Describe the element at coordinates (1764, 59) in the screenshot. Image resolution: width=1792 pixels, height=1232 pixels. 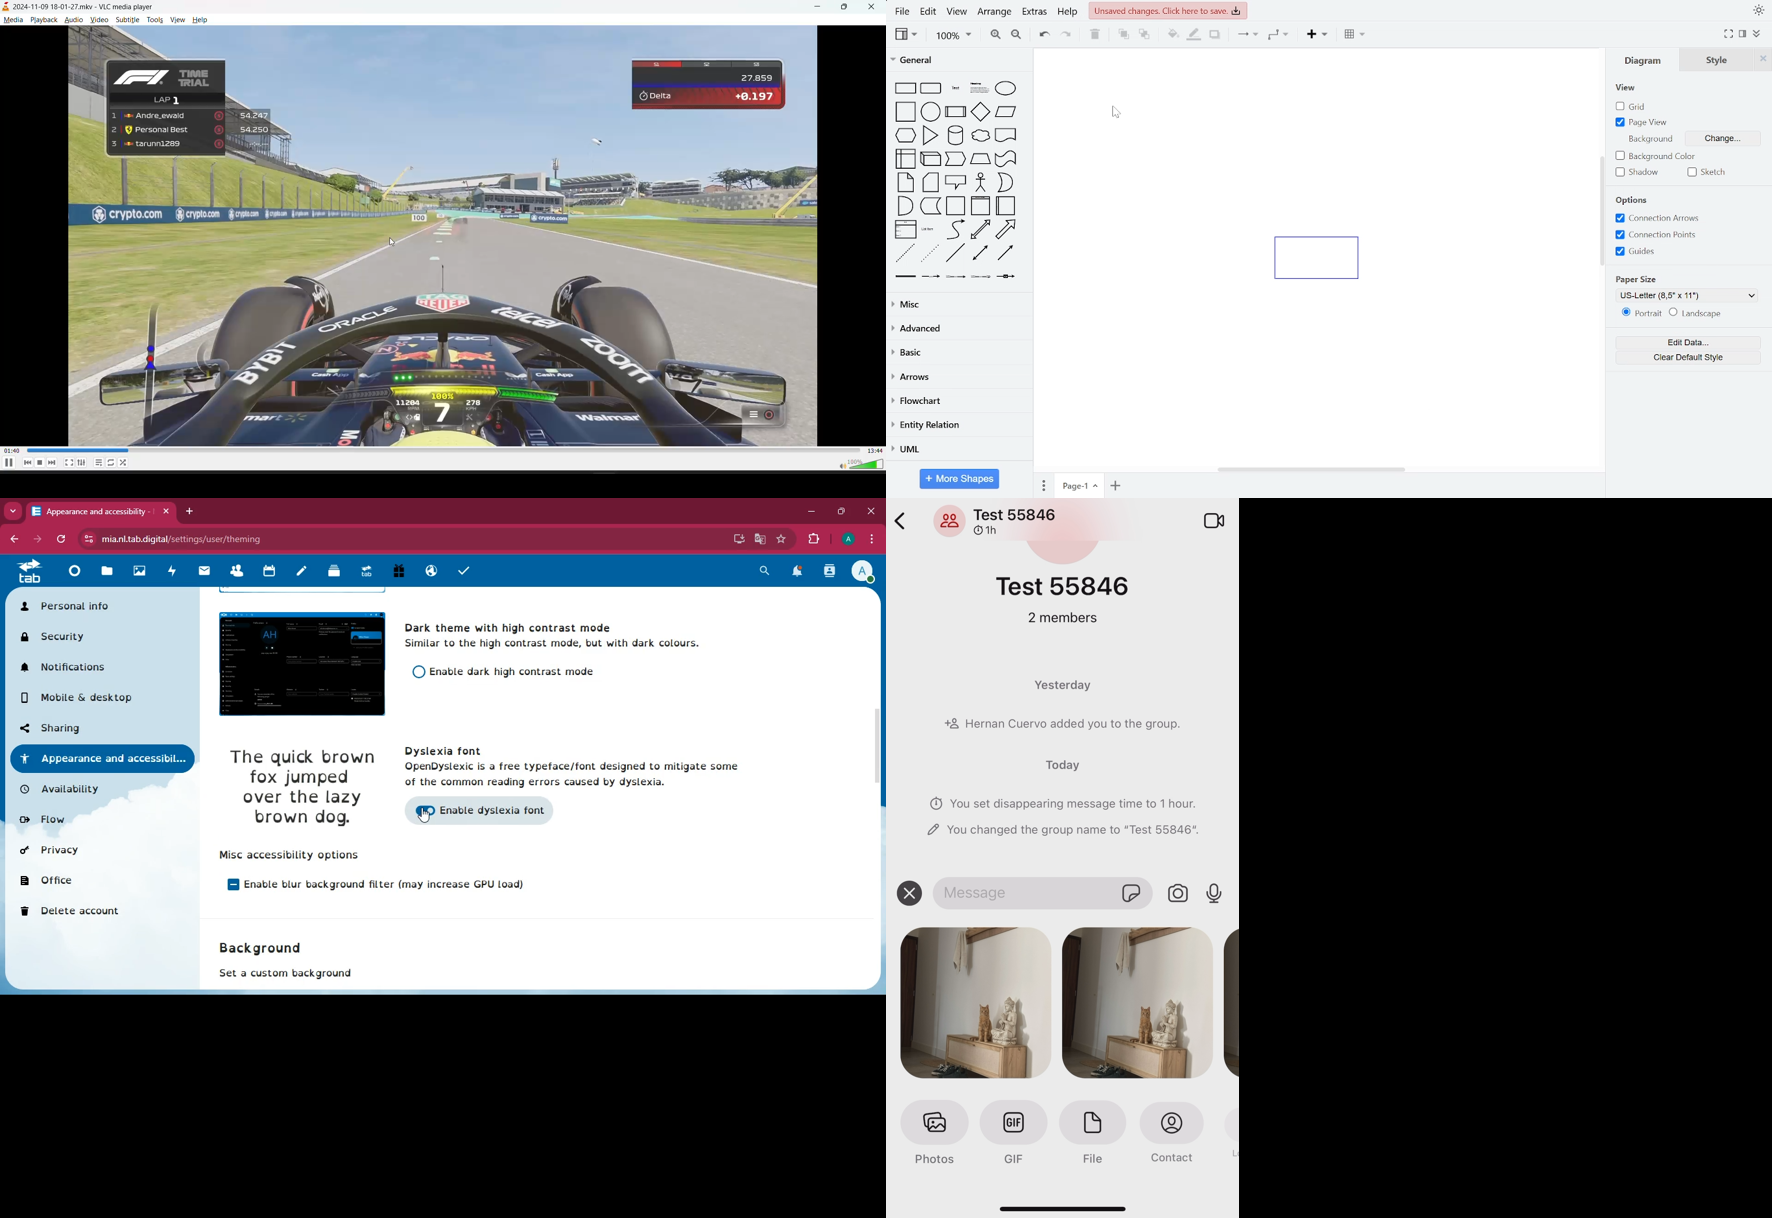
I see `close` at that location.